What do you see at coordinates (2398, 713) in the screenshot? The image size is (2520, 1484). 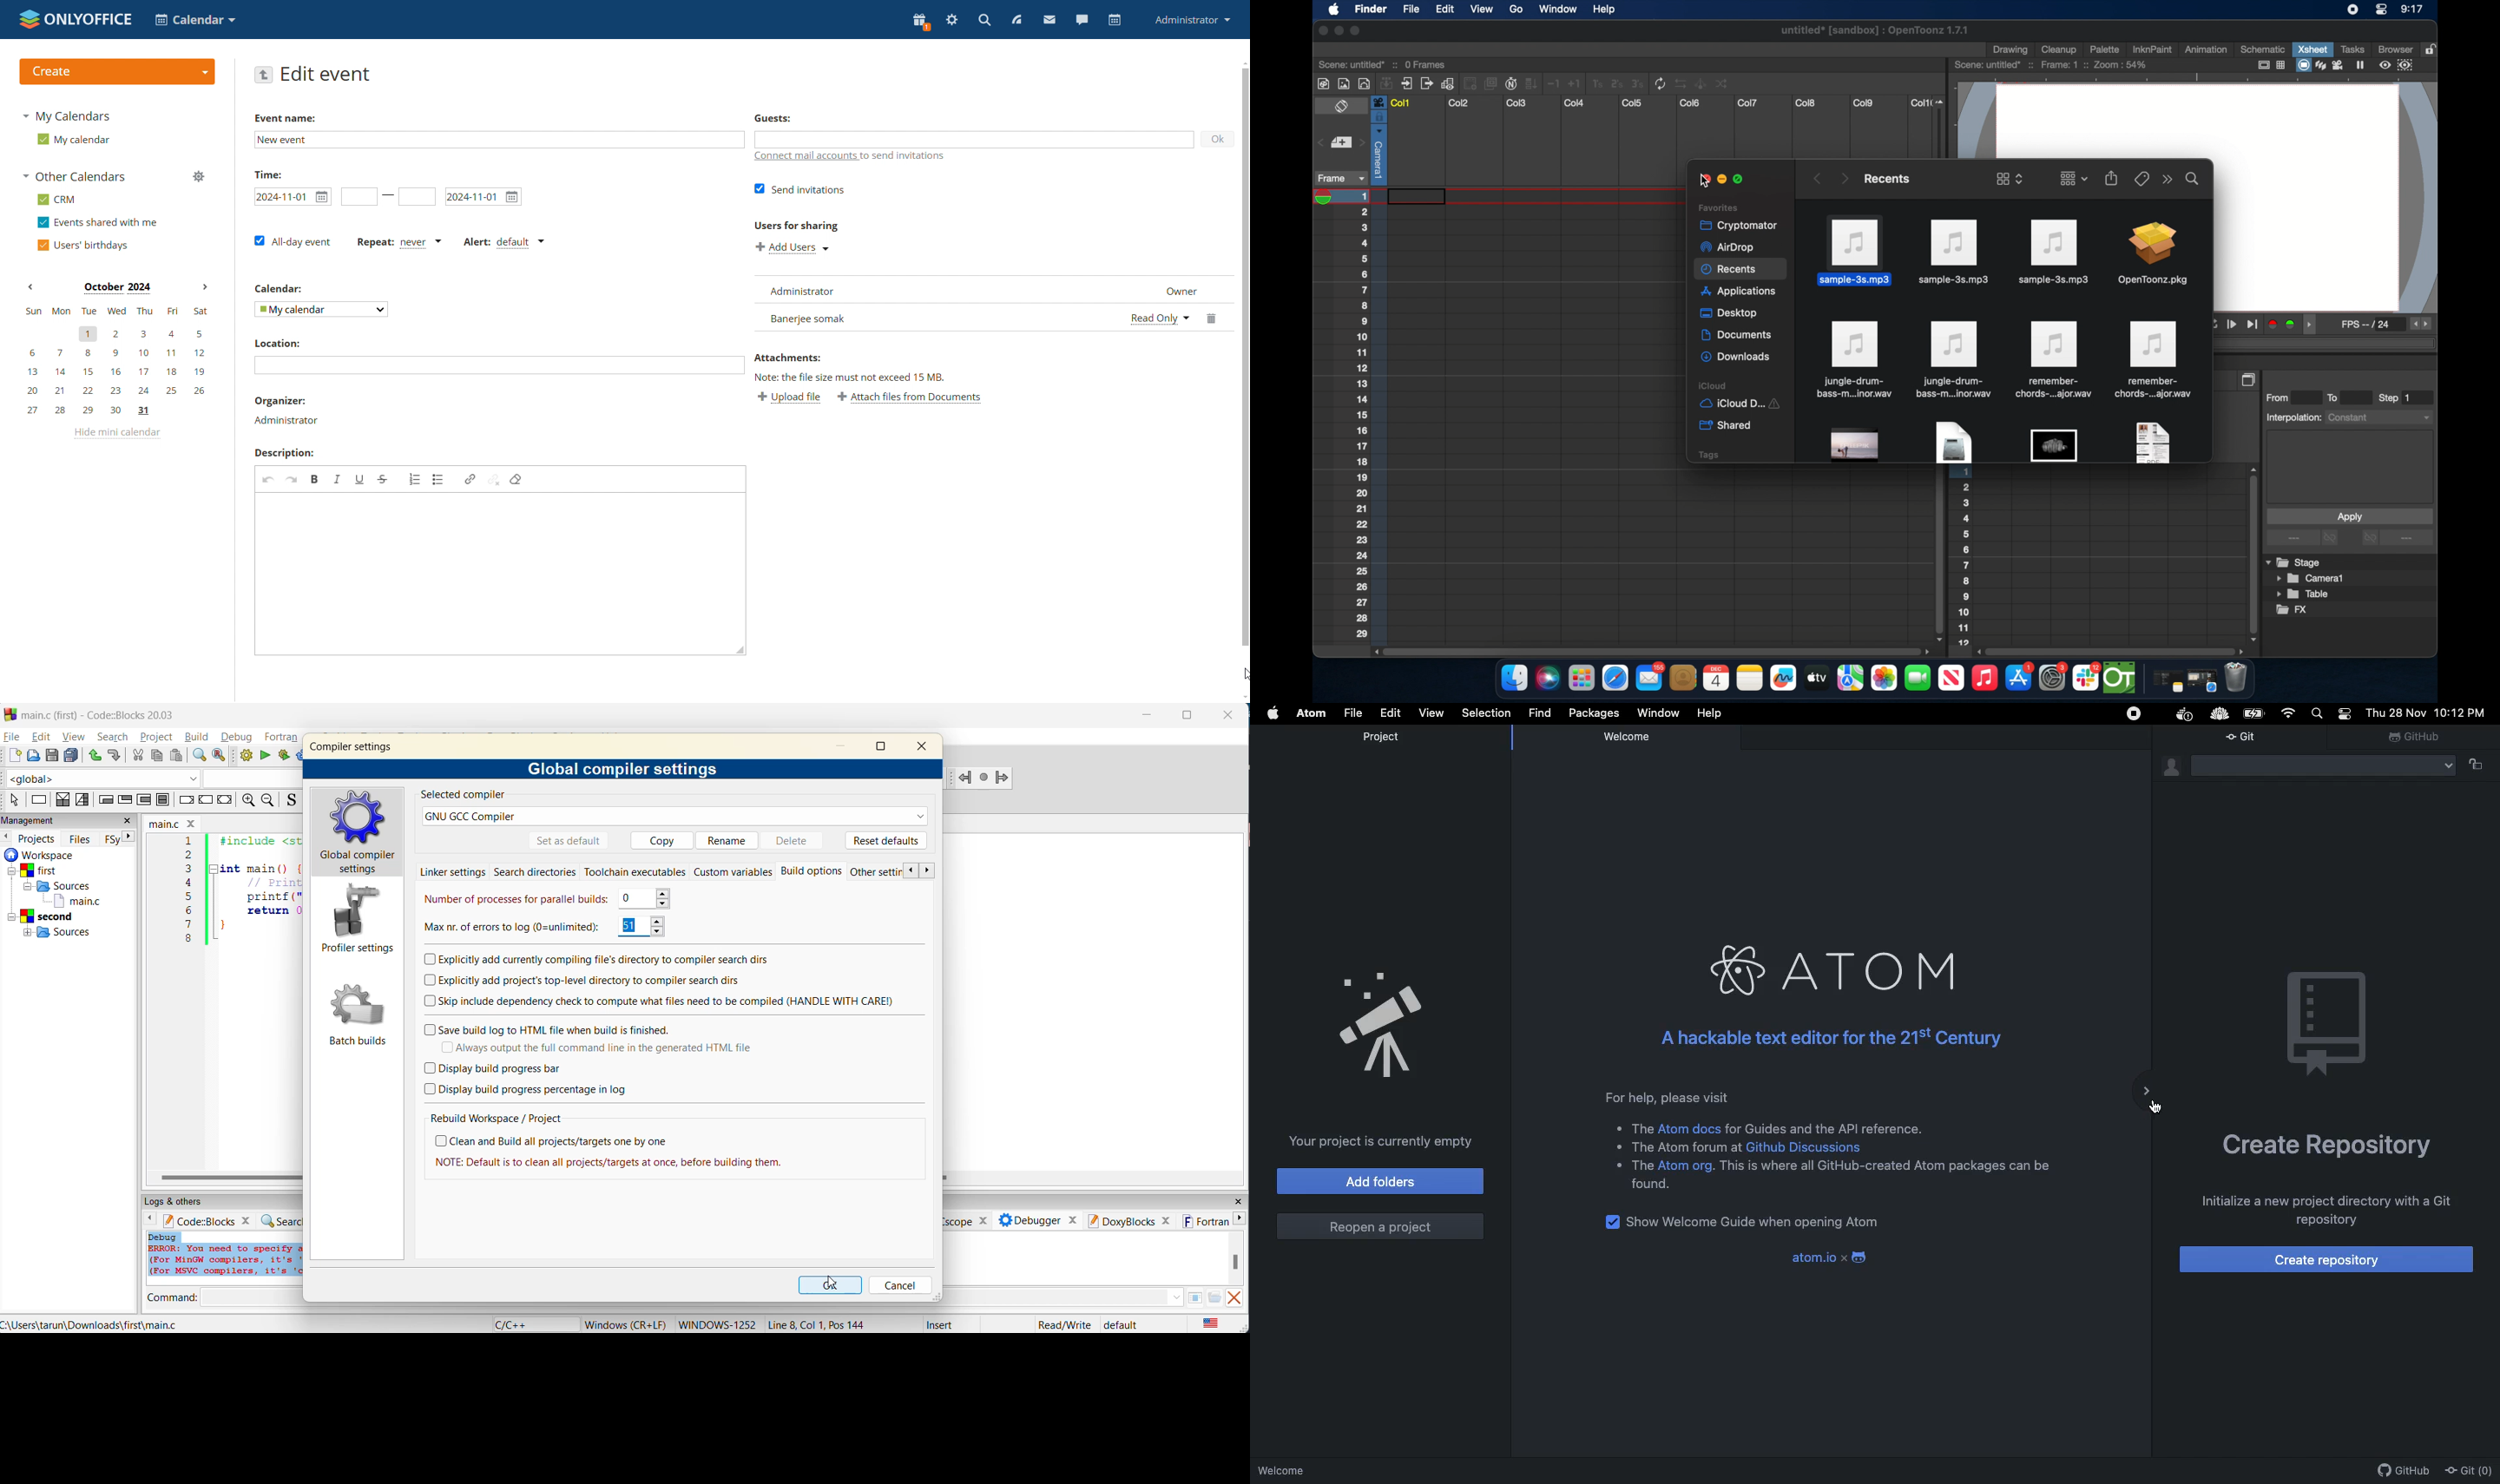 I see `Thu 28 Nov` at bounding box center [2398, 713].